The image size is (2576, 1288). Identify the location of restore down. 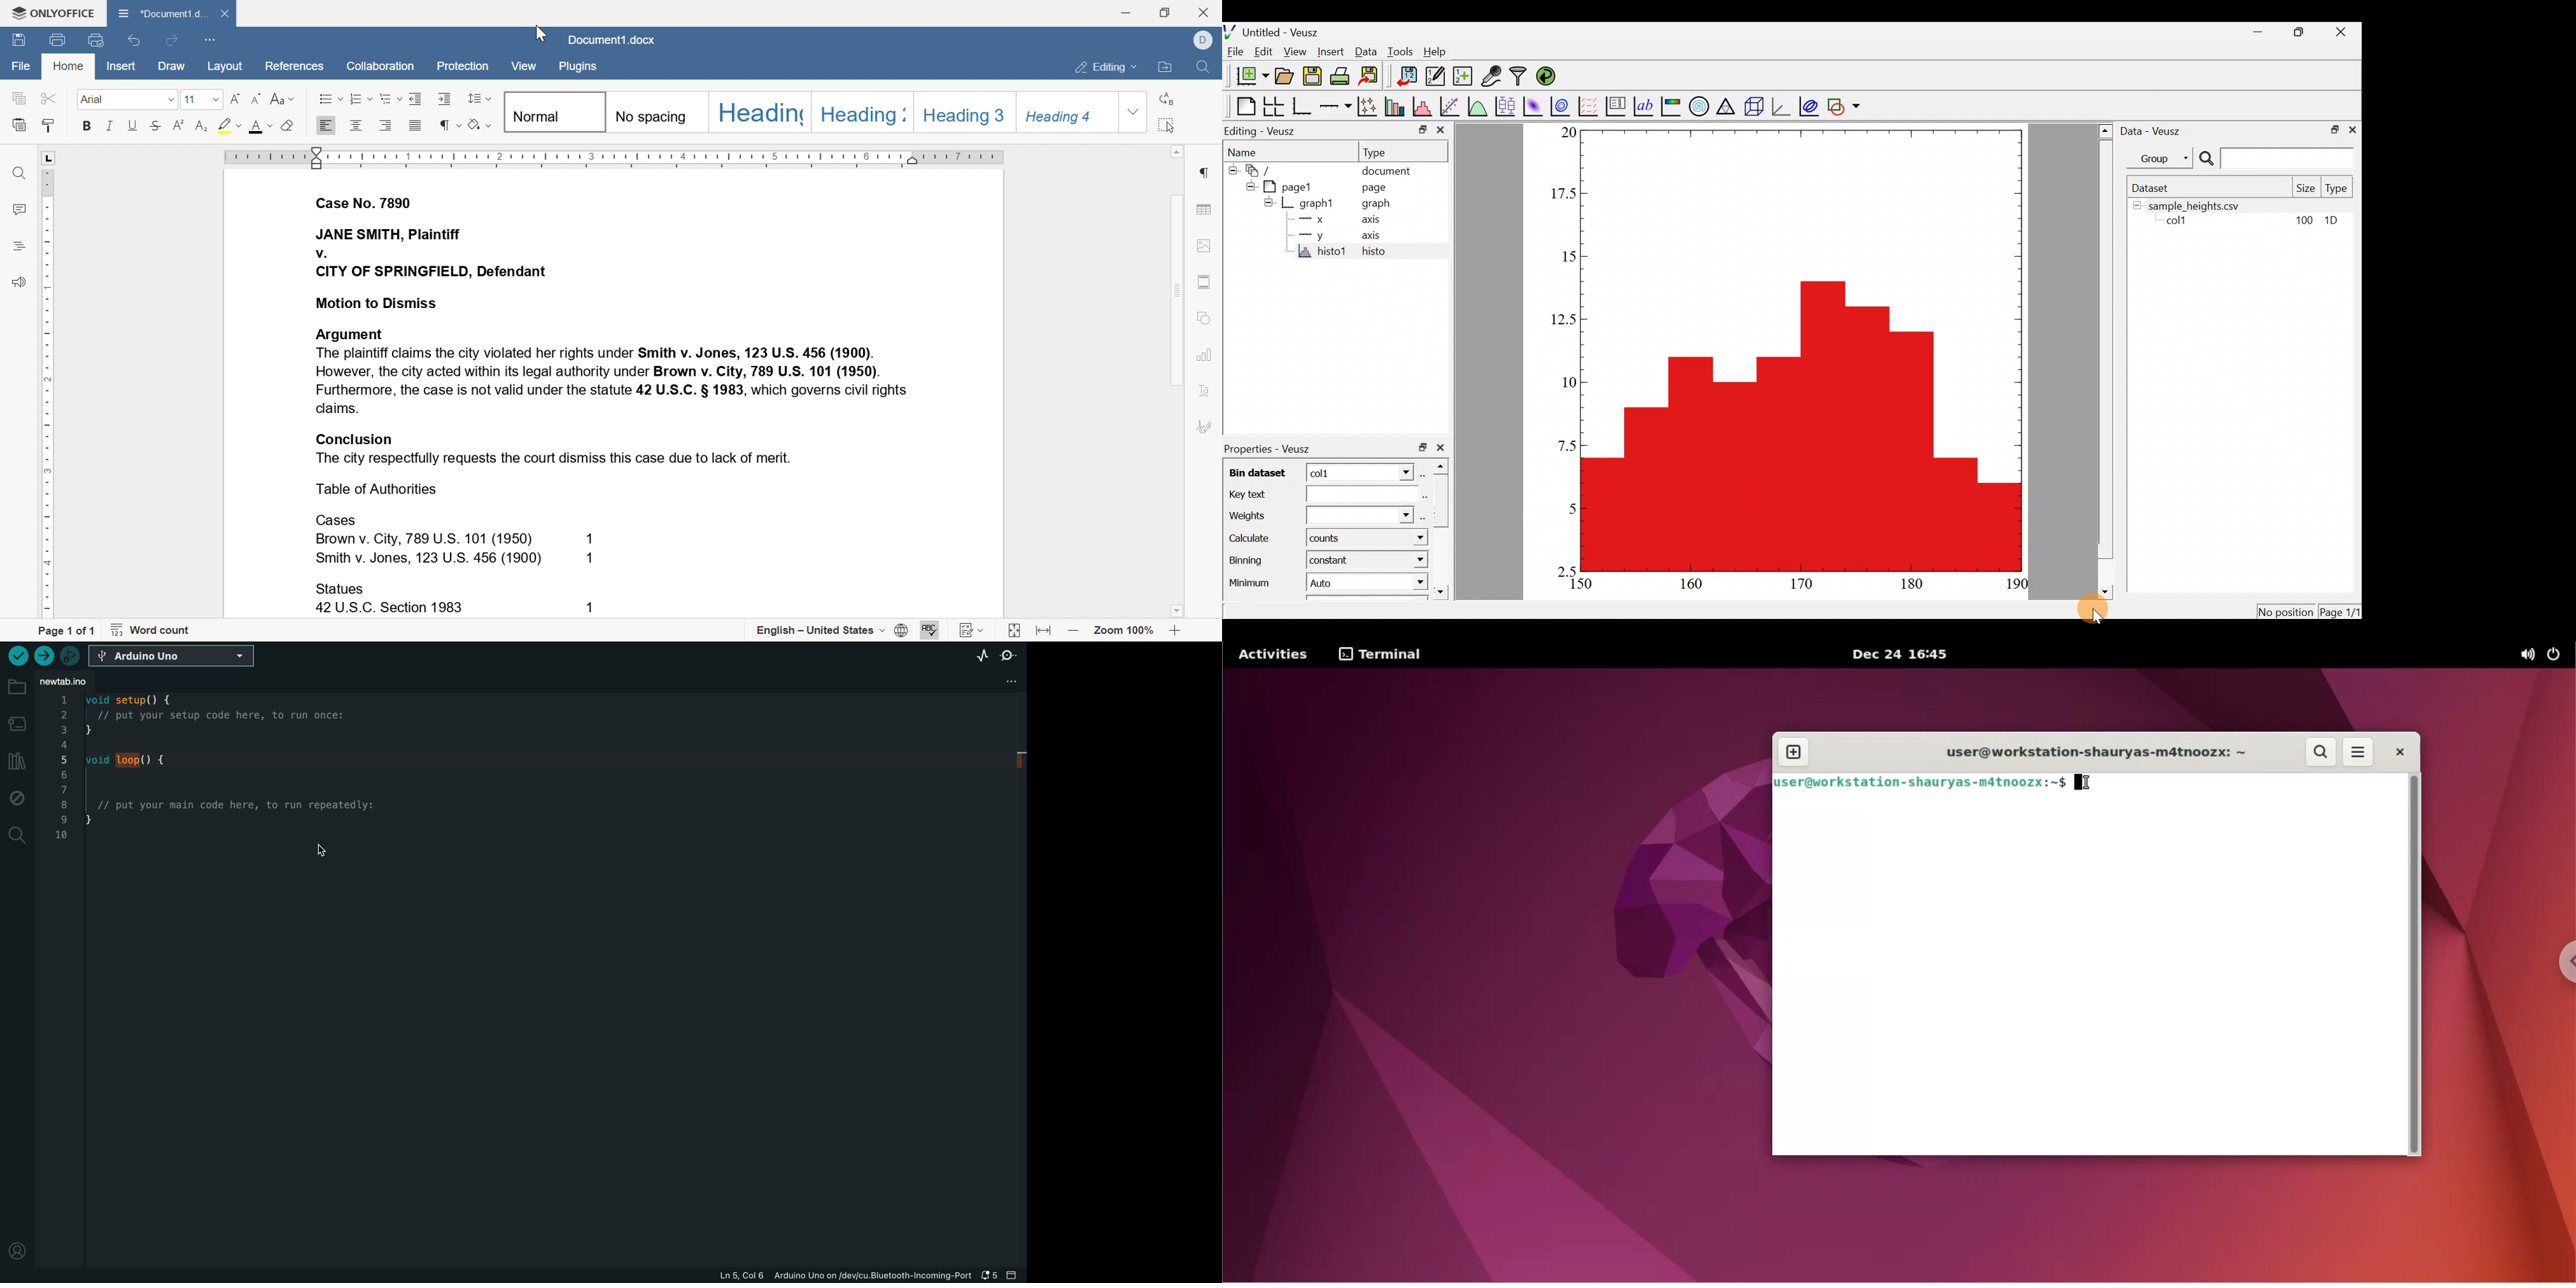
(2334, 130).